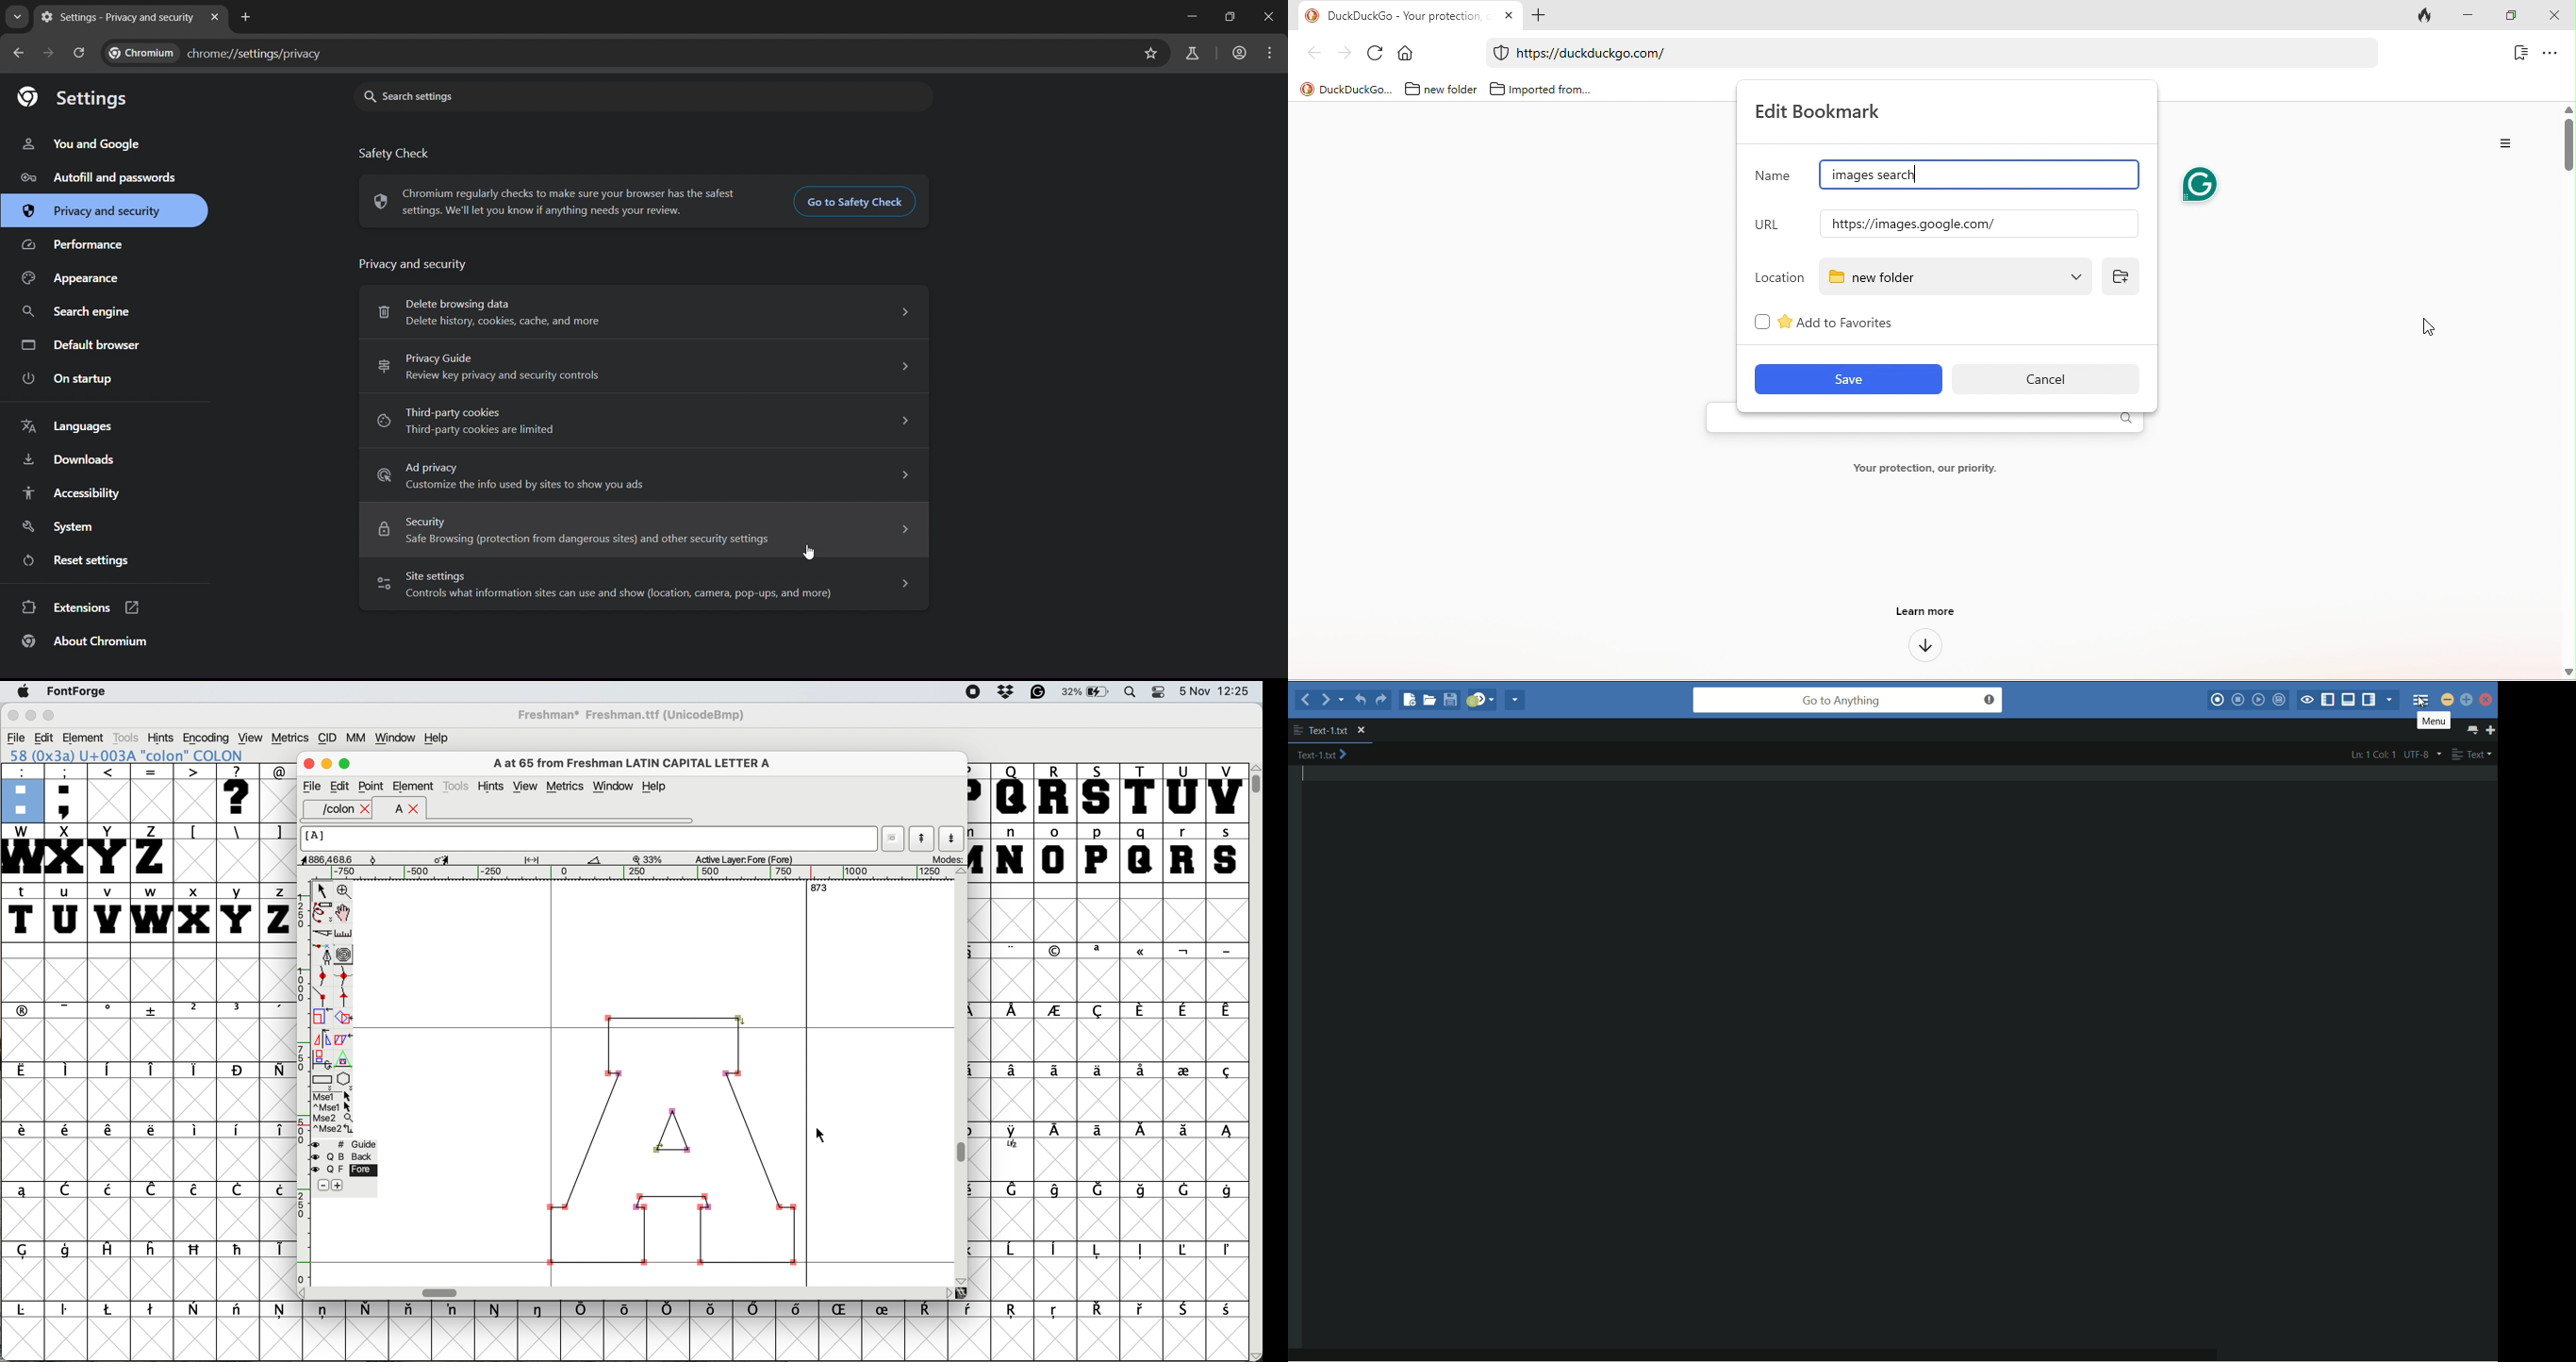 The height and width of the screenshot is (1372, 2576). Describe the element at coordinates (367, 809) in the screenshot. I see `close` at that location.